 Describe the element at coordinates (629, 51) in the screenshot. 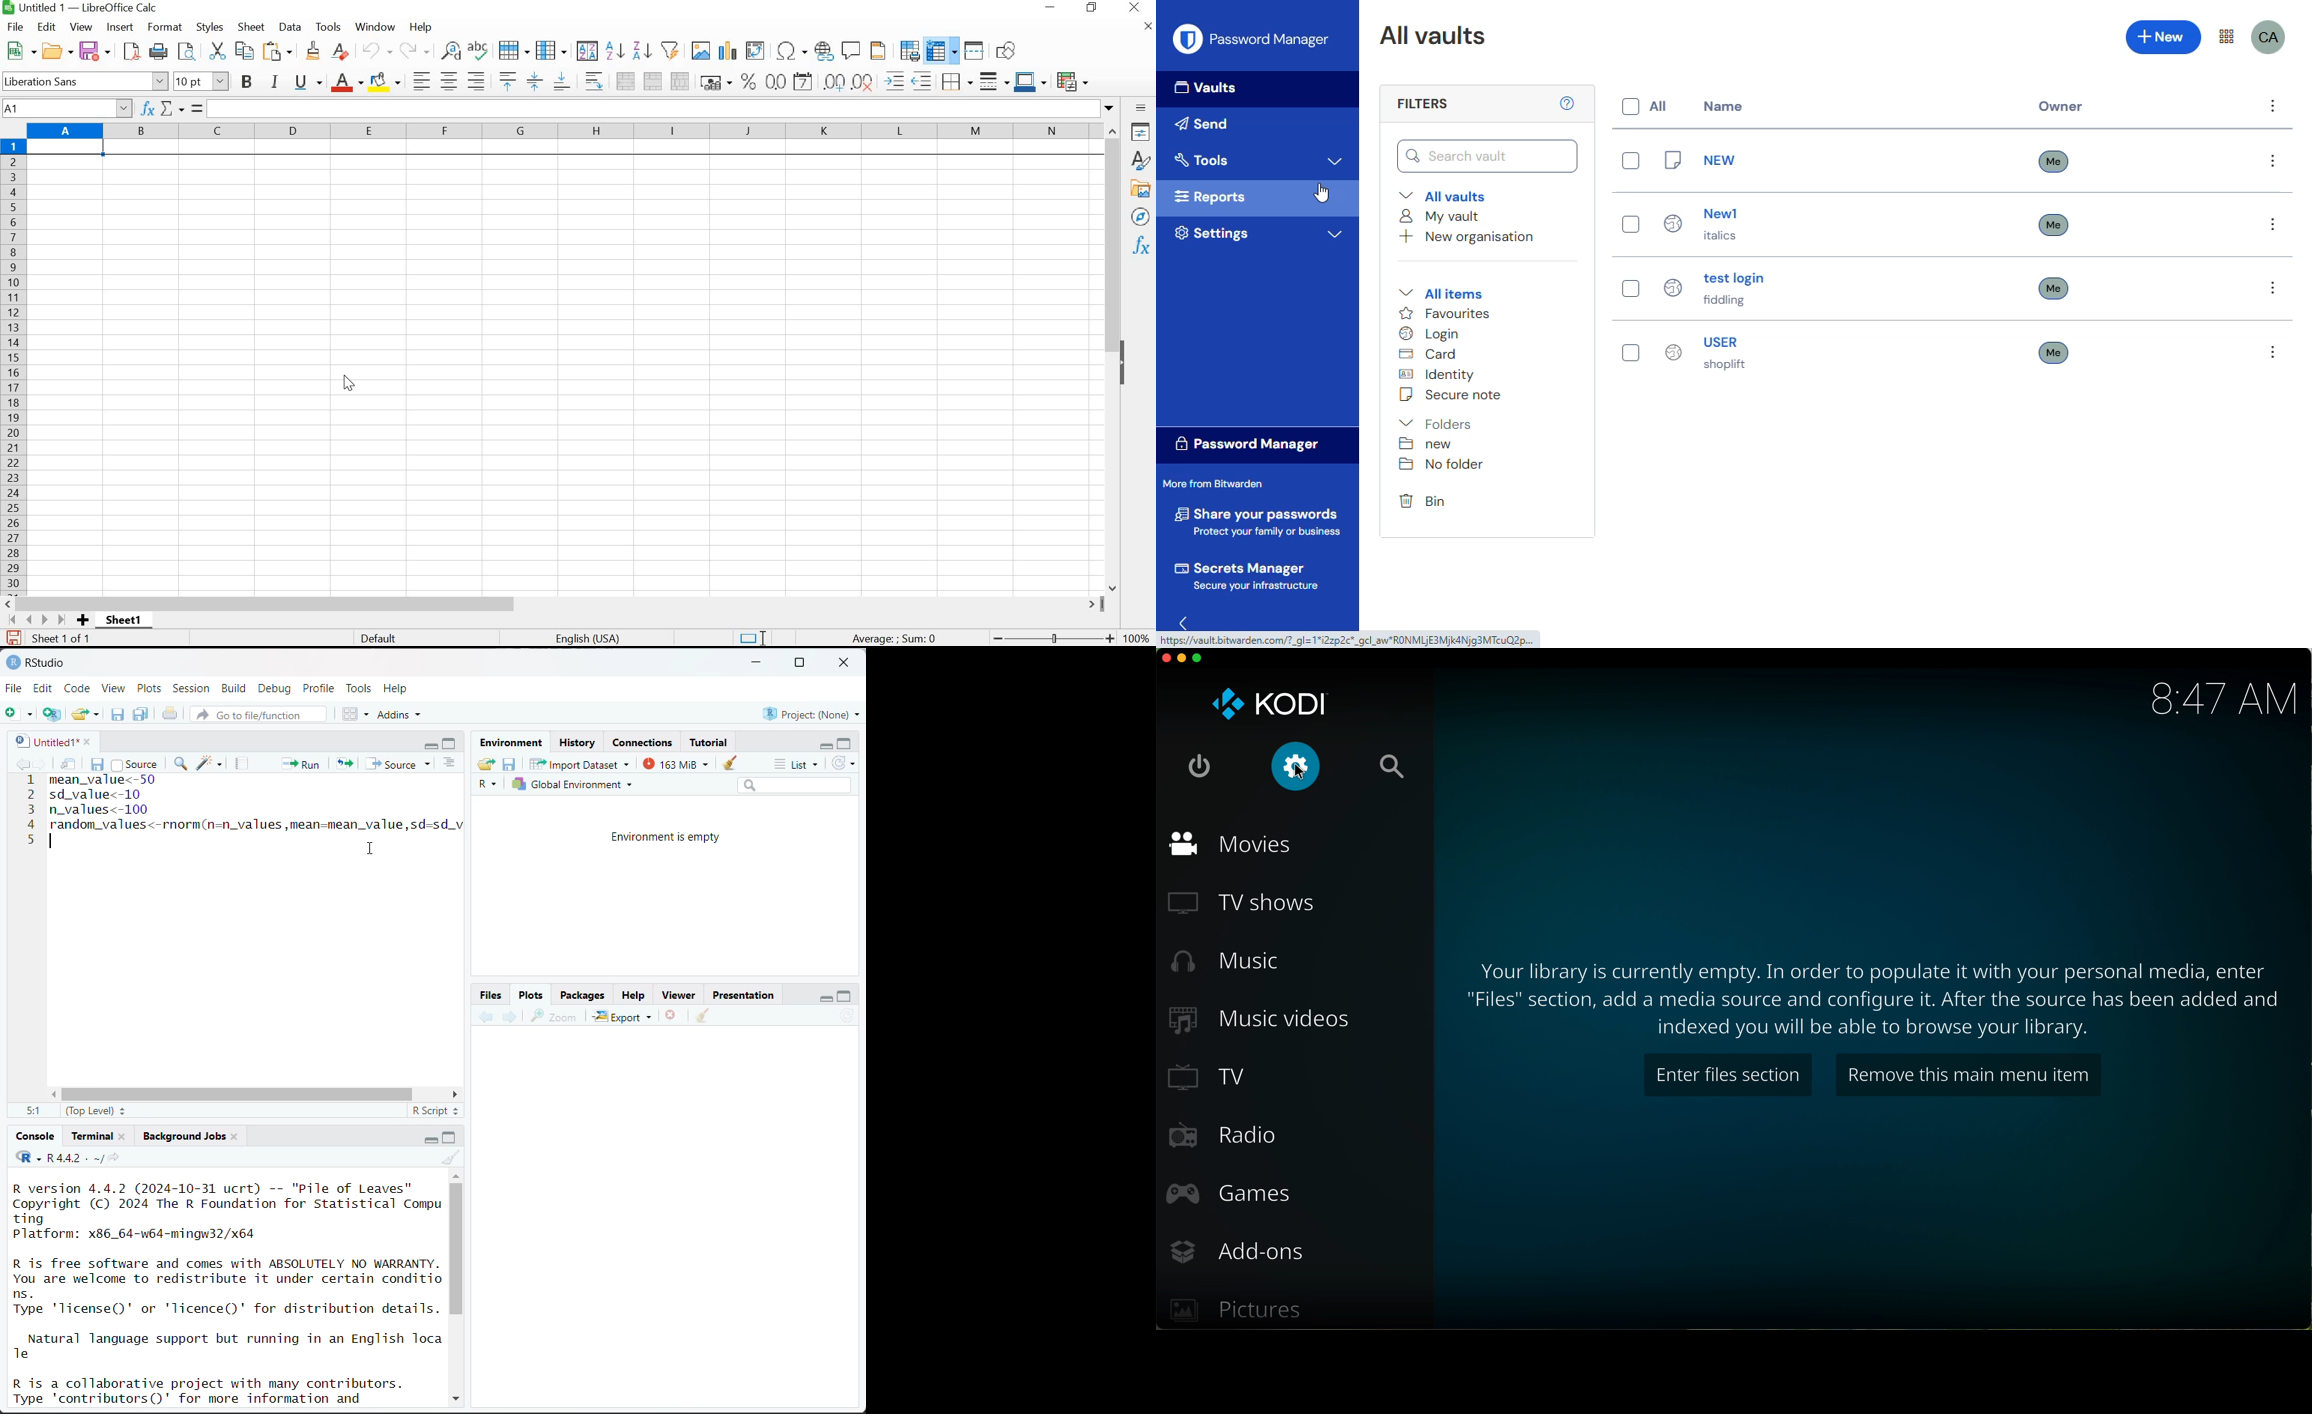

I see `SORT ASCENDING OR SORT DESCENDING` at that location.